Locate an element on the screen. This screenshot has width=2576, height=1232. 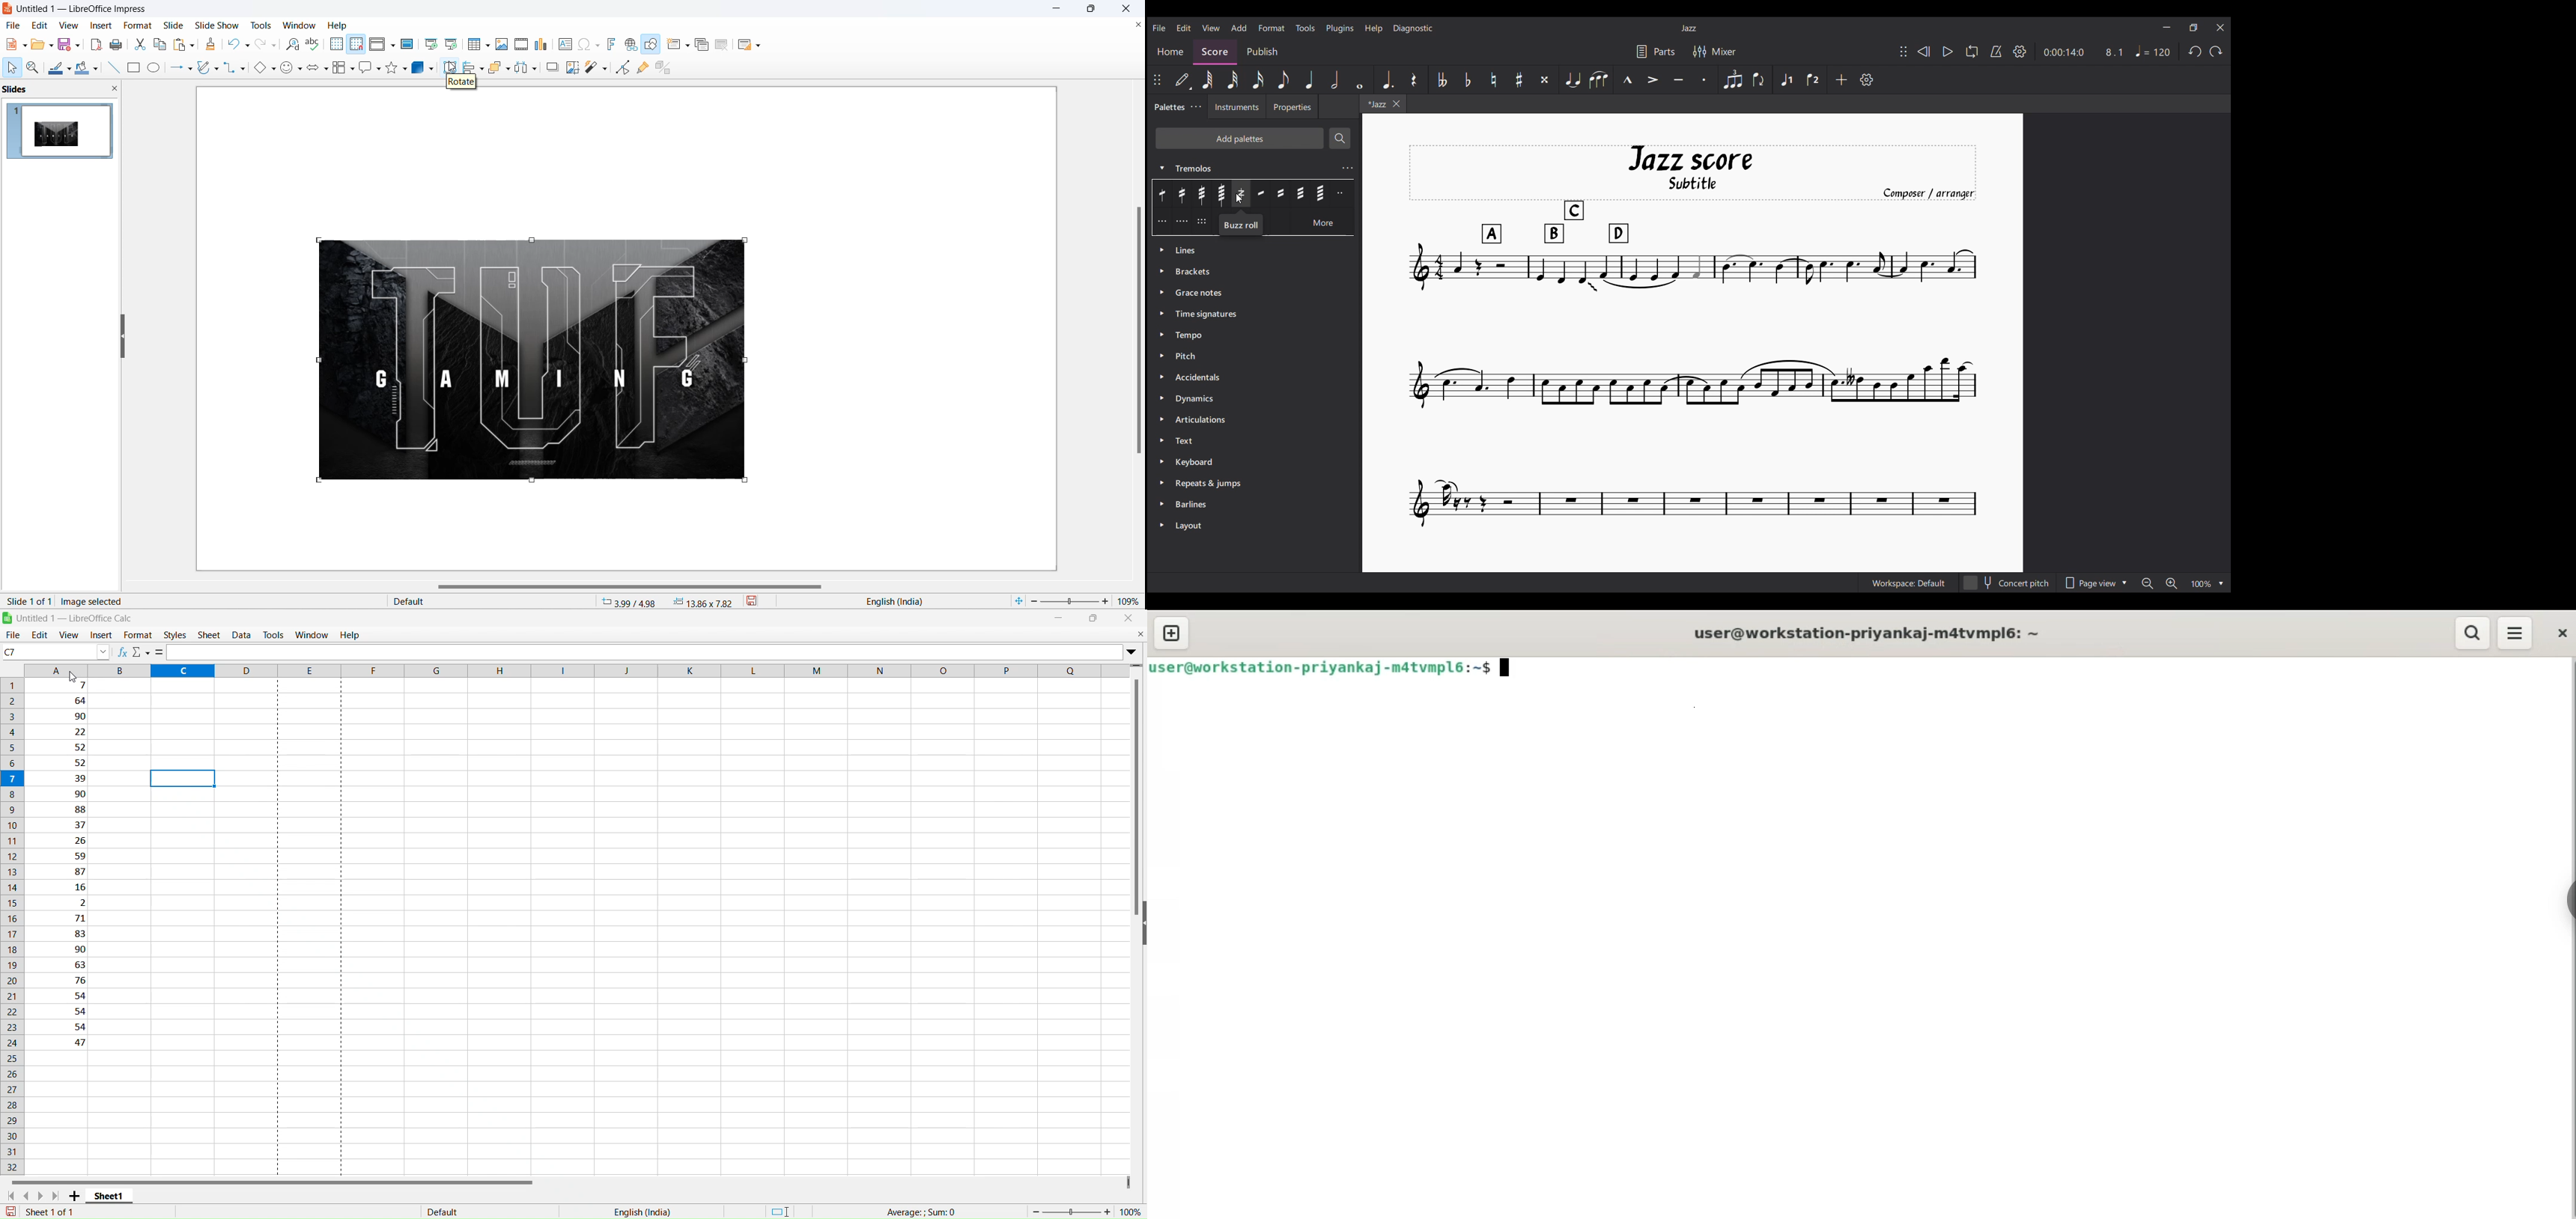
Average and Sum is located at coordinates (924, 1206).